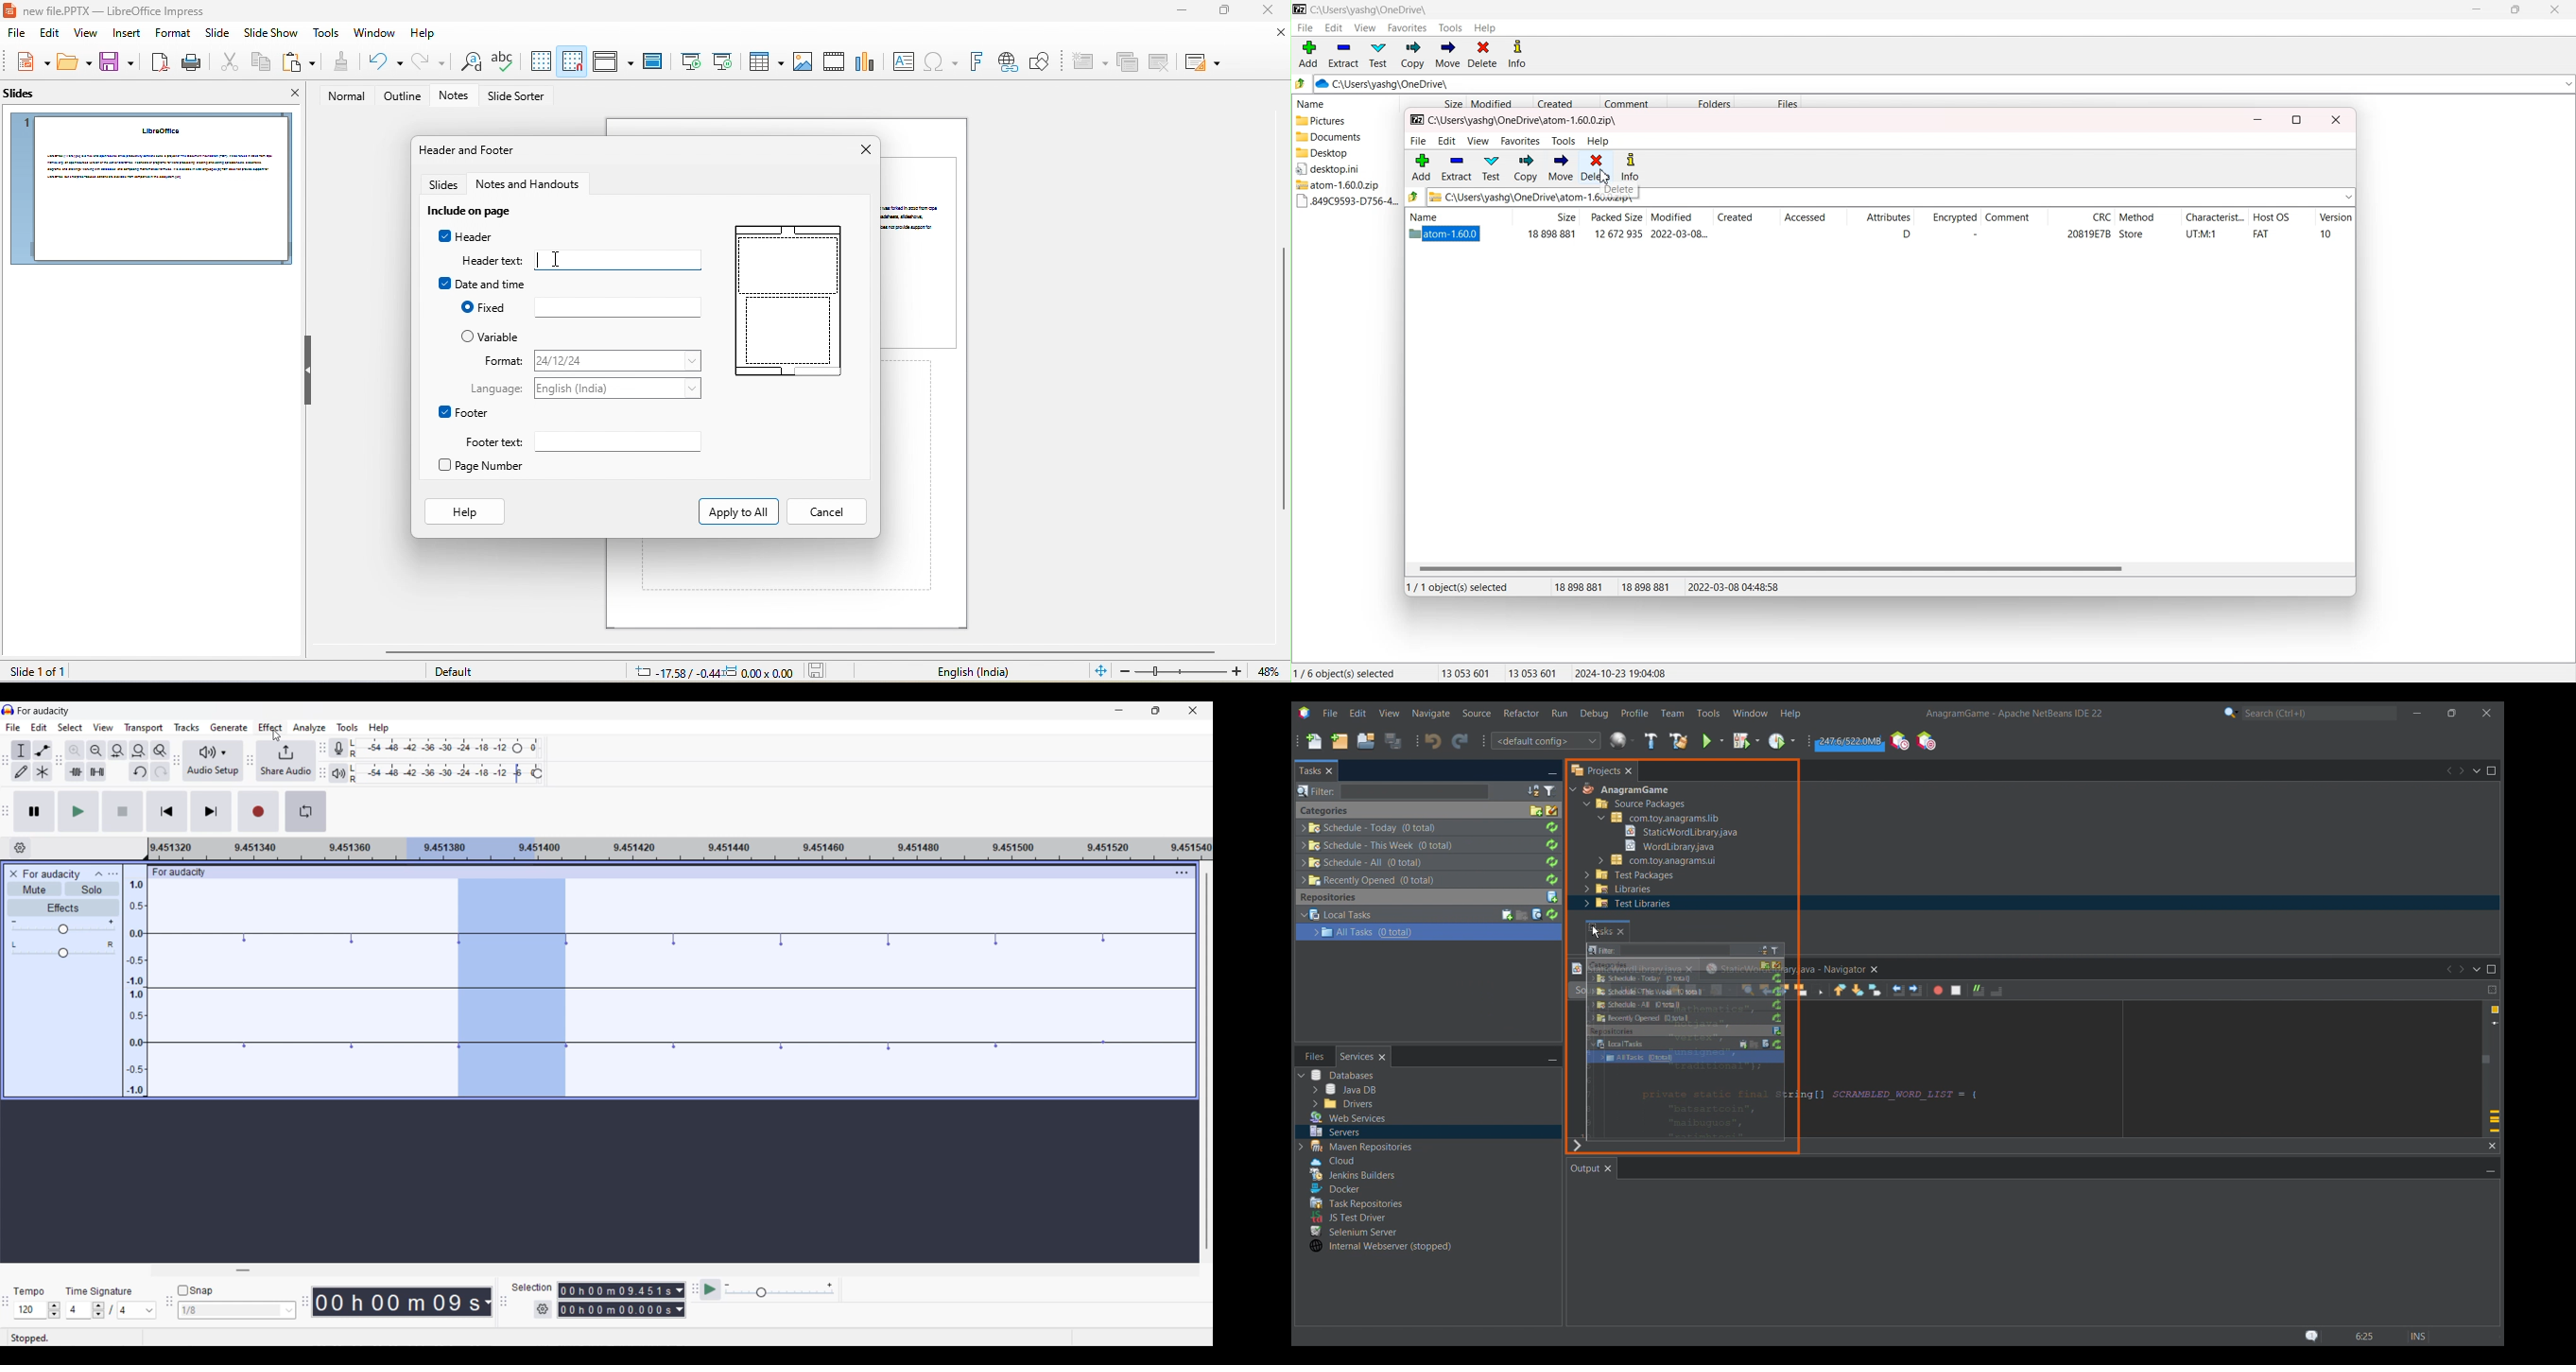  What do you see at coordinates (113, 874) in the screenshot?
I see `Open menu` at bounding box center [113, 874].